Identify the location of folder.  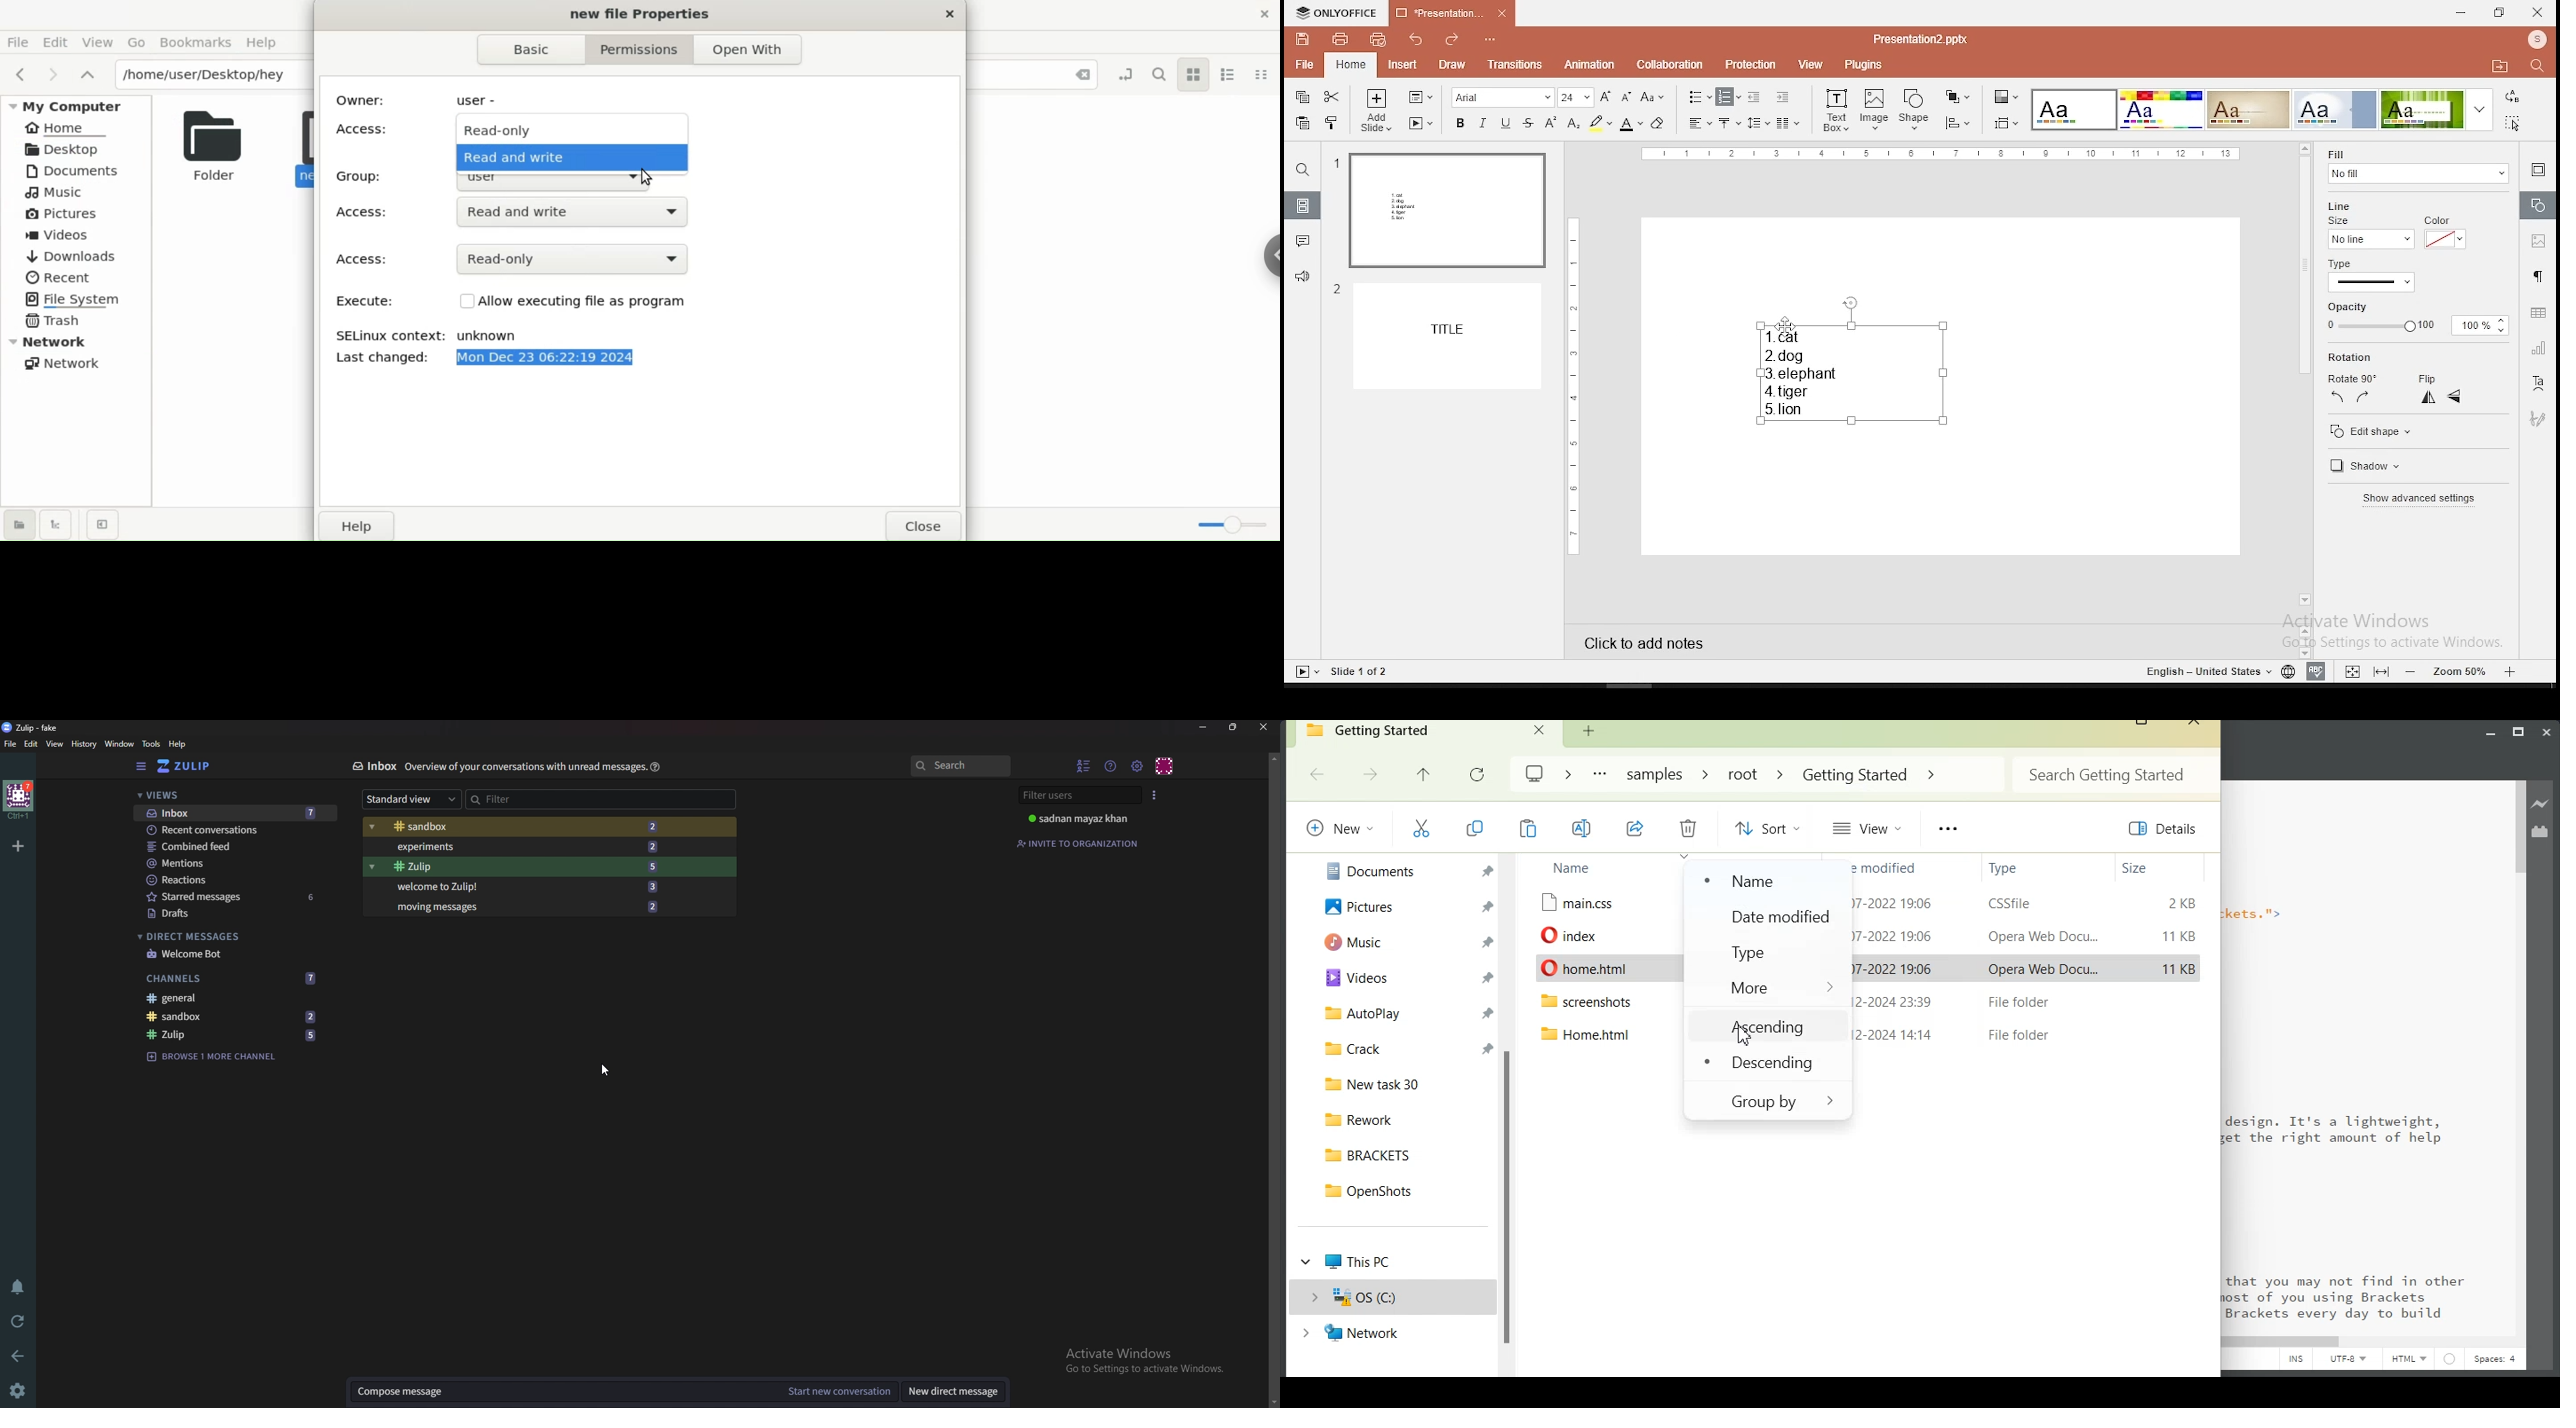
(2500, 65).